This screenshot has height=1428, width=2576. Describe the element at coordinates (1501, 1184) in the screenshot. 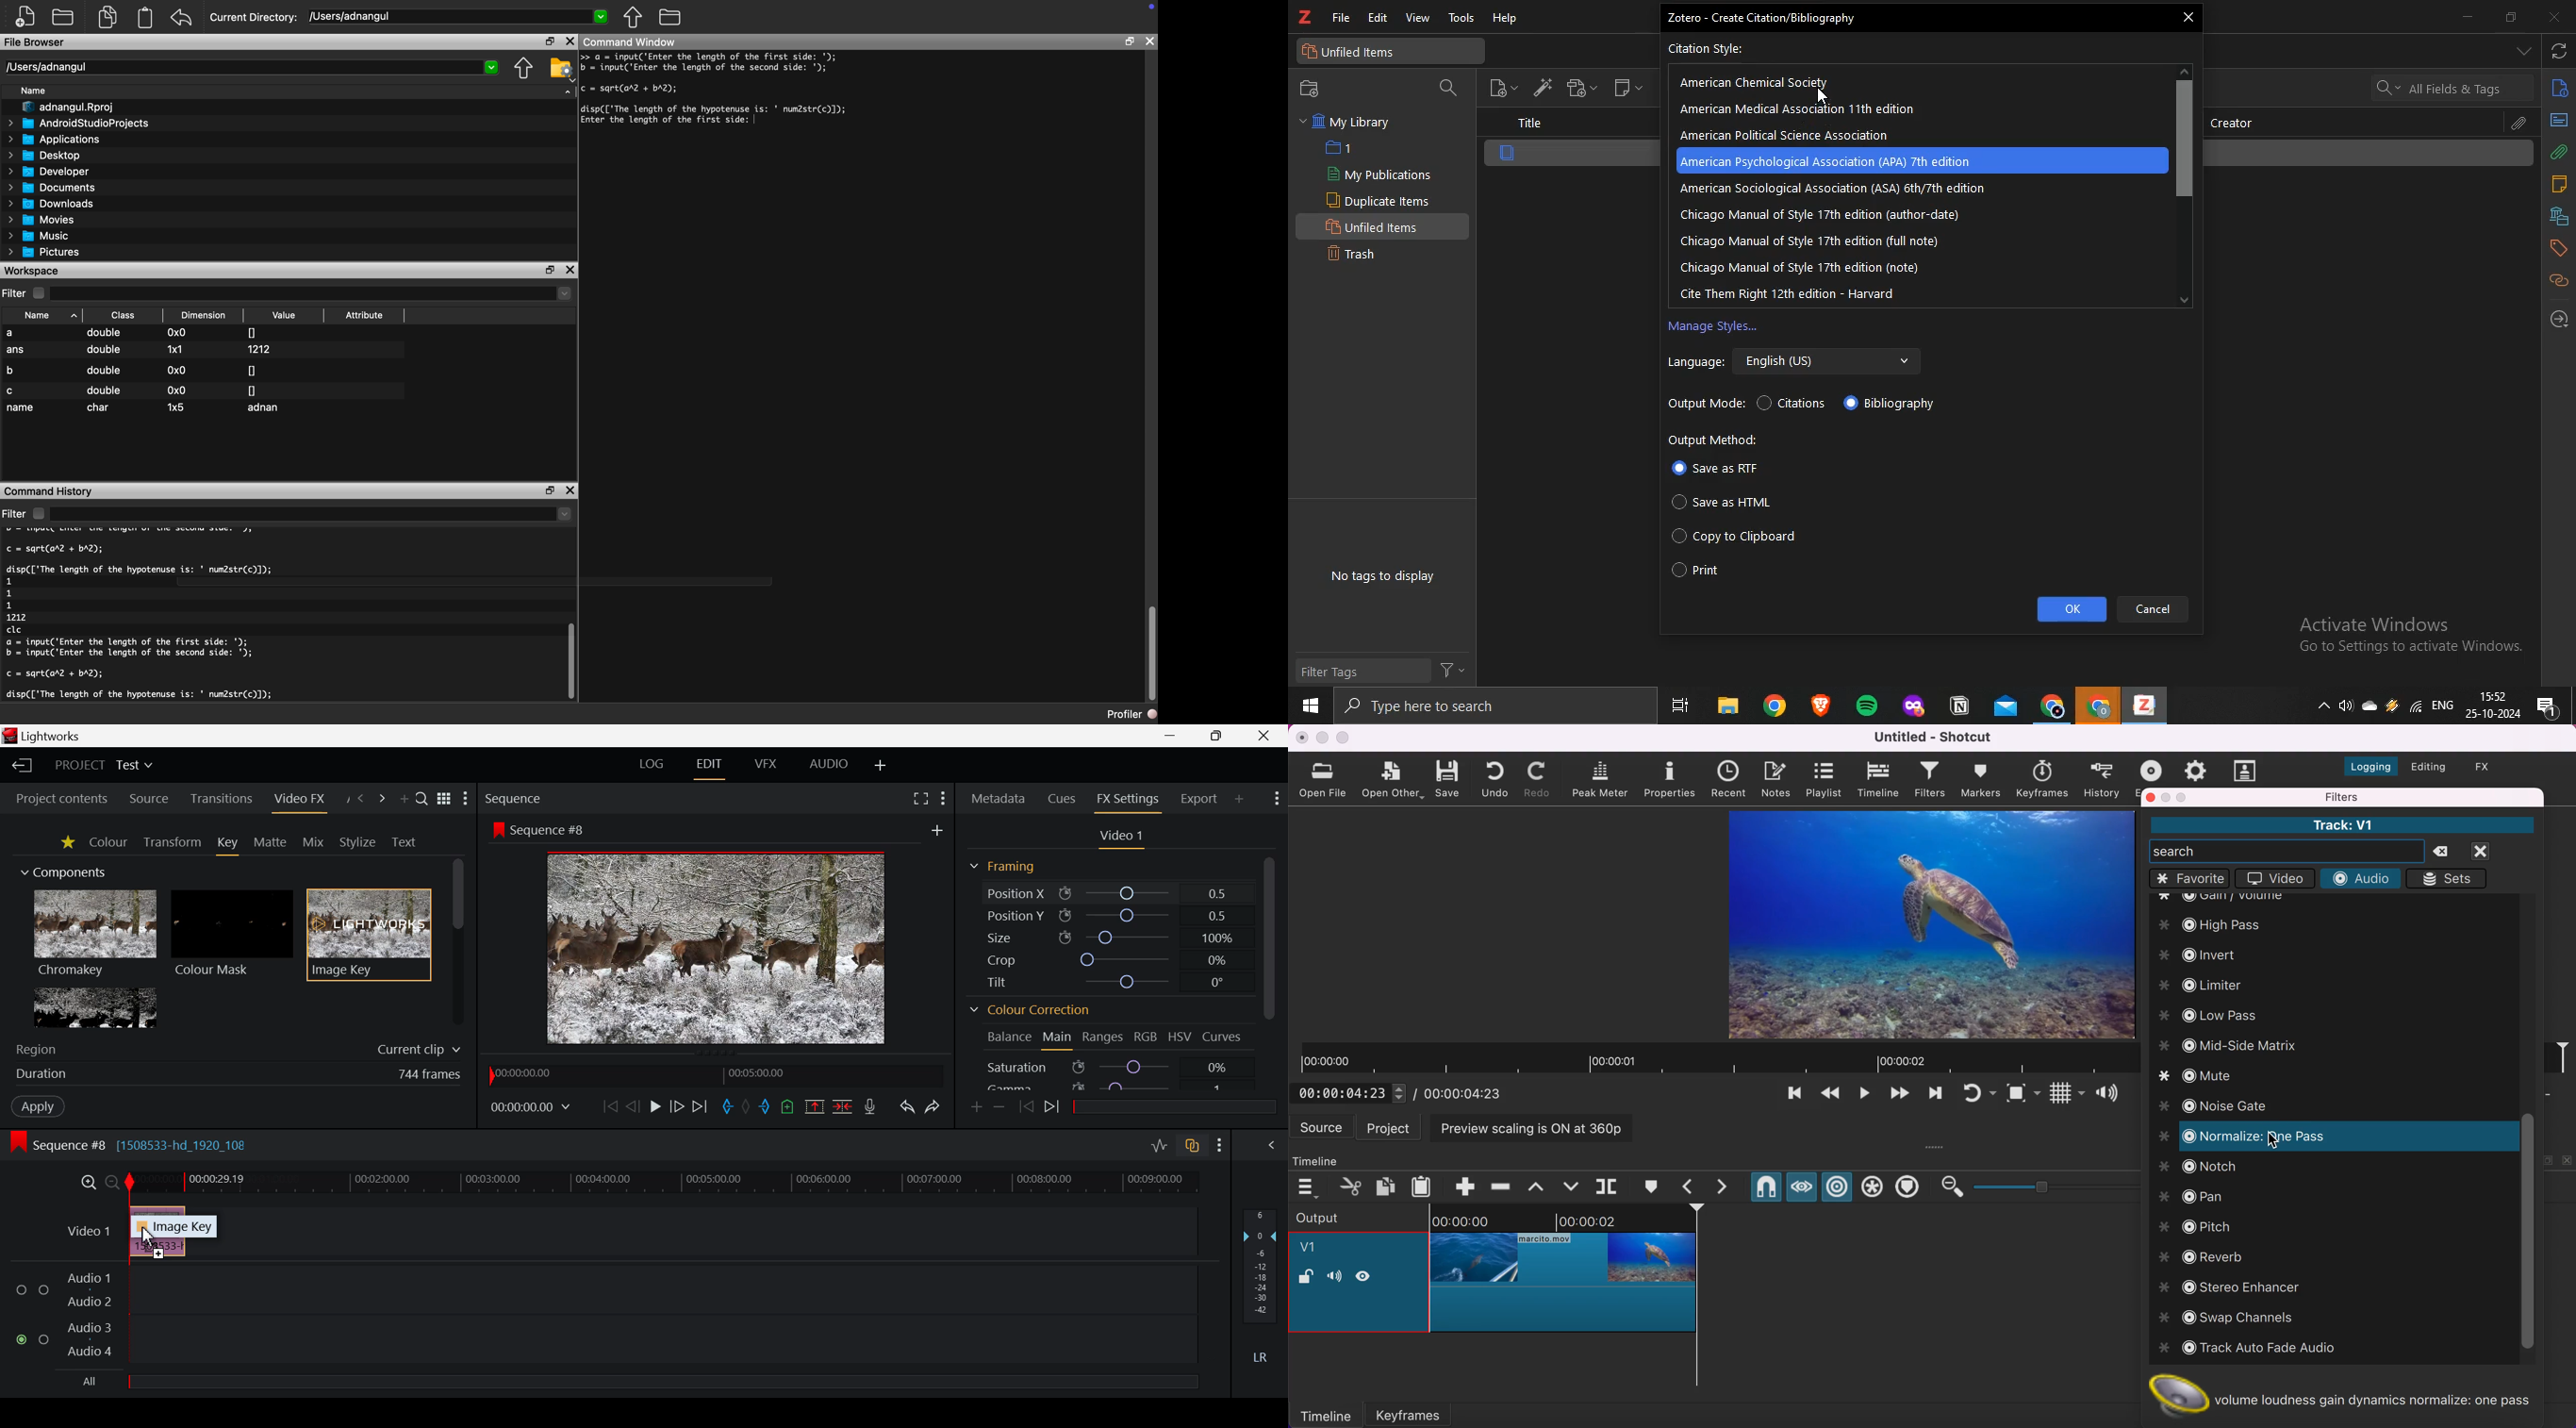

I see `ripple delete` at that location.